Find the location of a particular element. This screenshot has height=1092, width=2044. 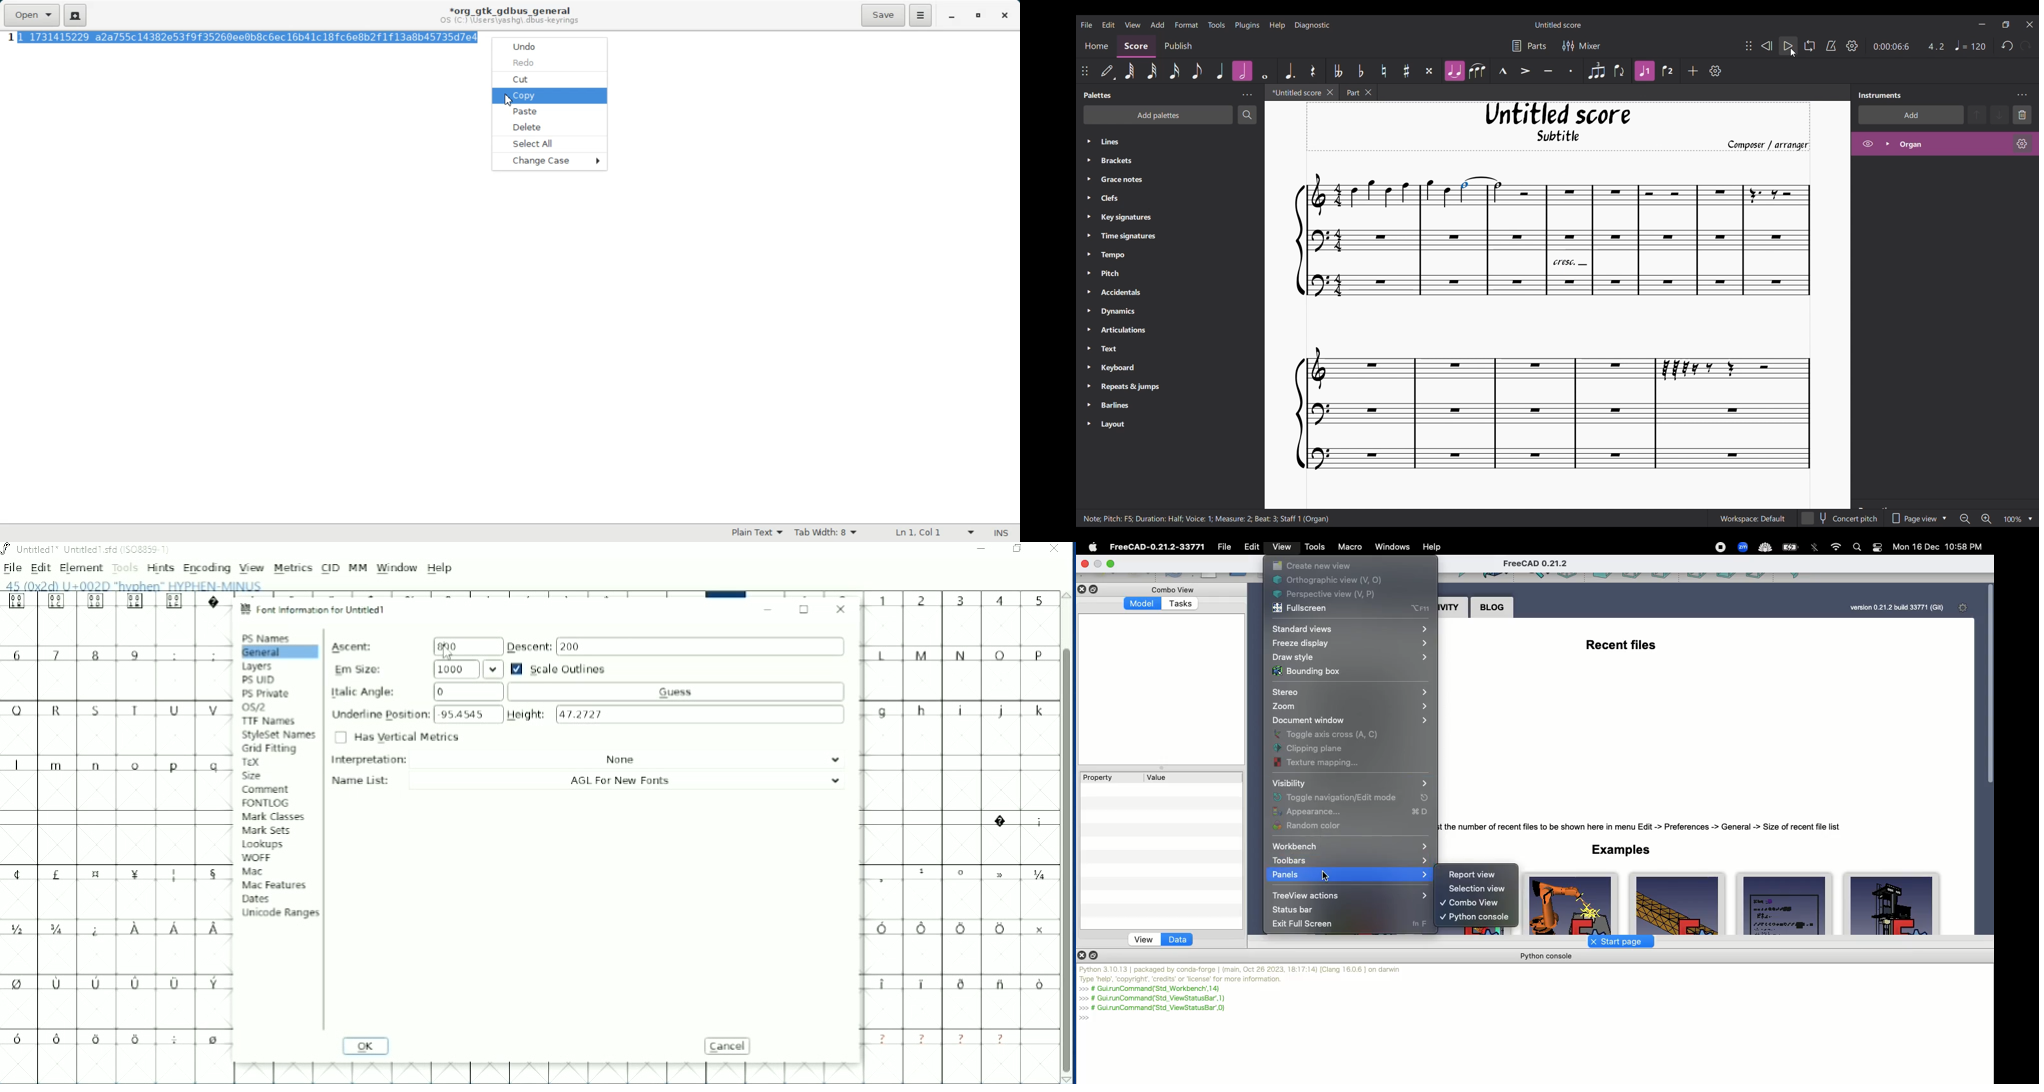

Edit menu is located at coordinates (1108, 24).